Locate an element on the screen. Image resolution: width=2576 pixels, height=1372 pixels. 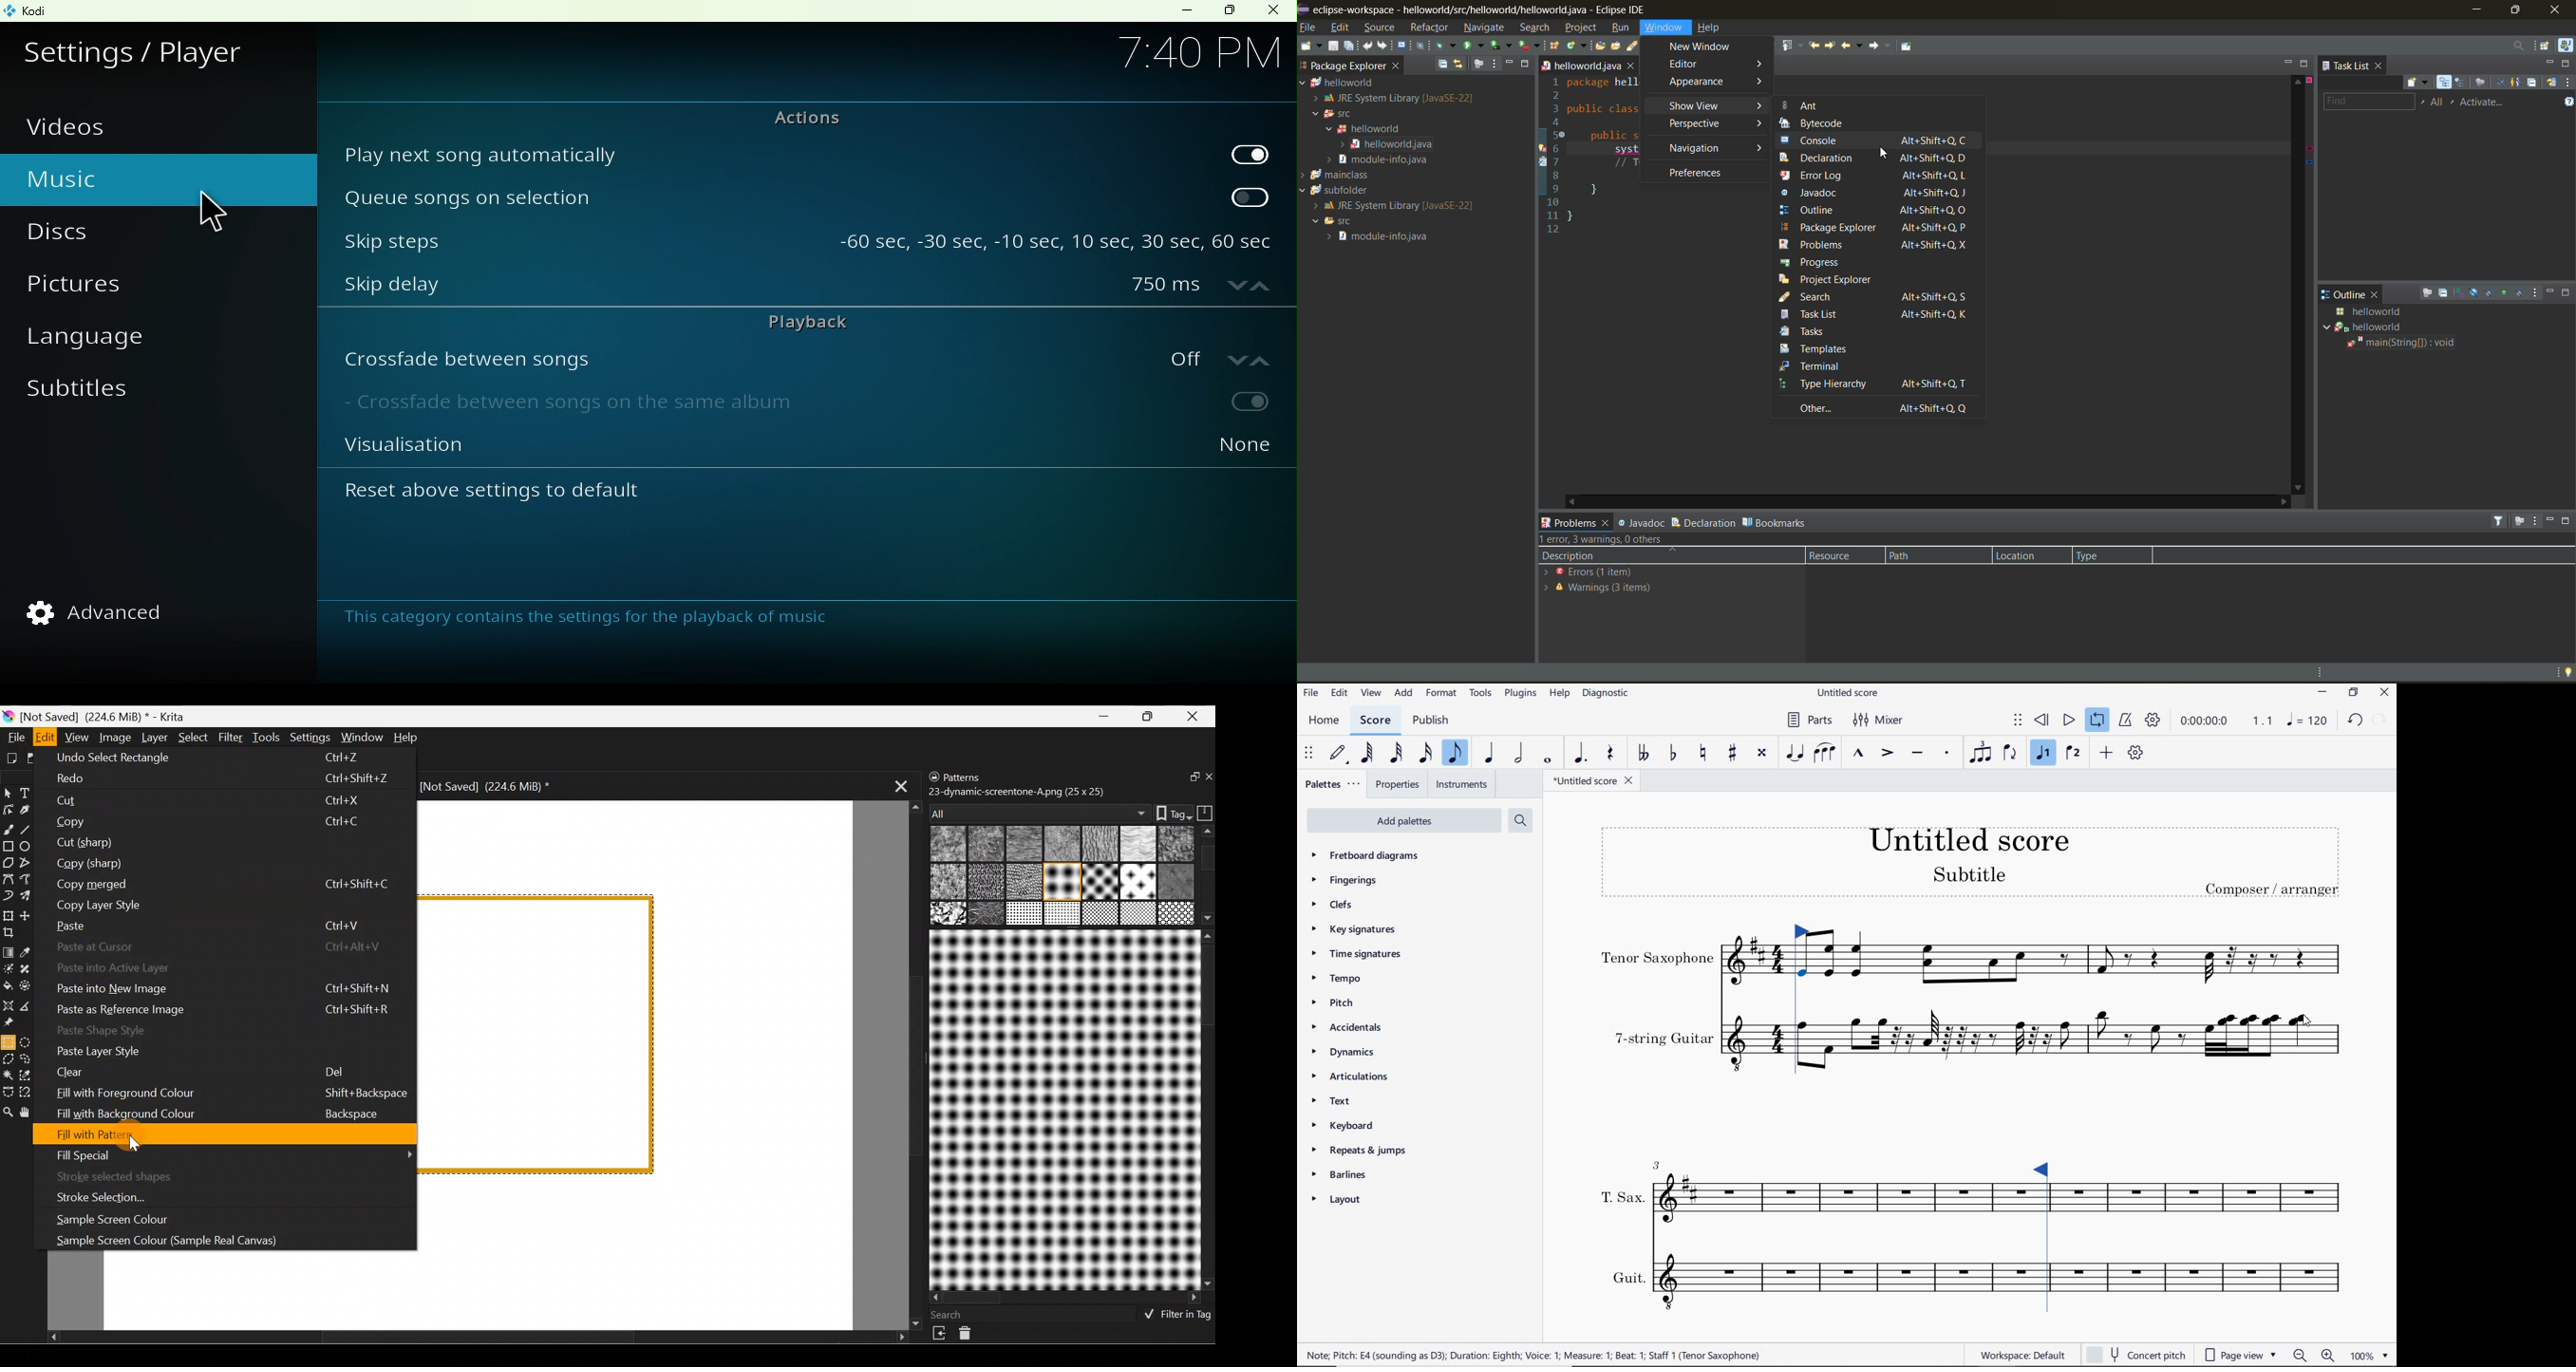
time skips is located at coordinates (1056, 235).